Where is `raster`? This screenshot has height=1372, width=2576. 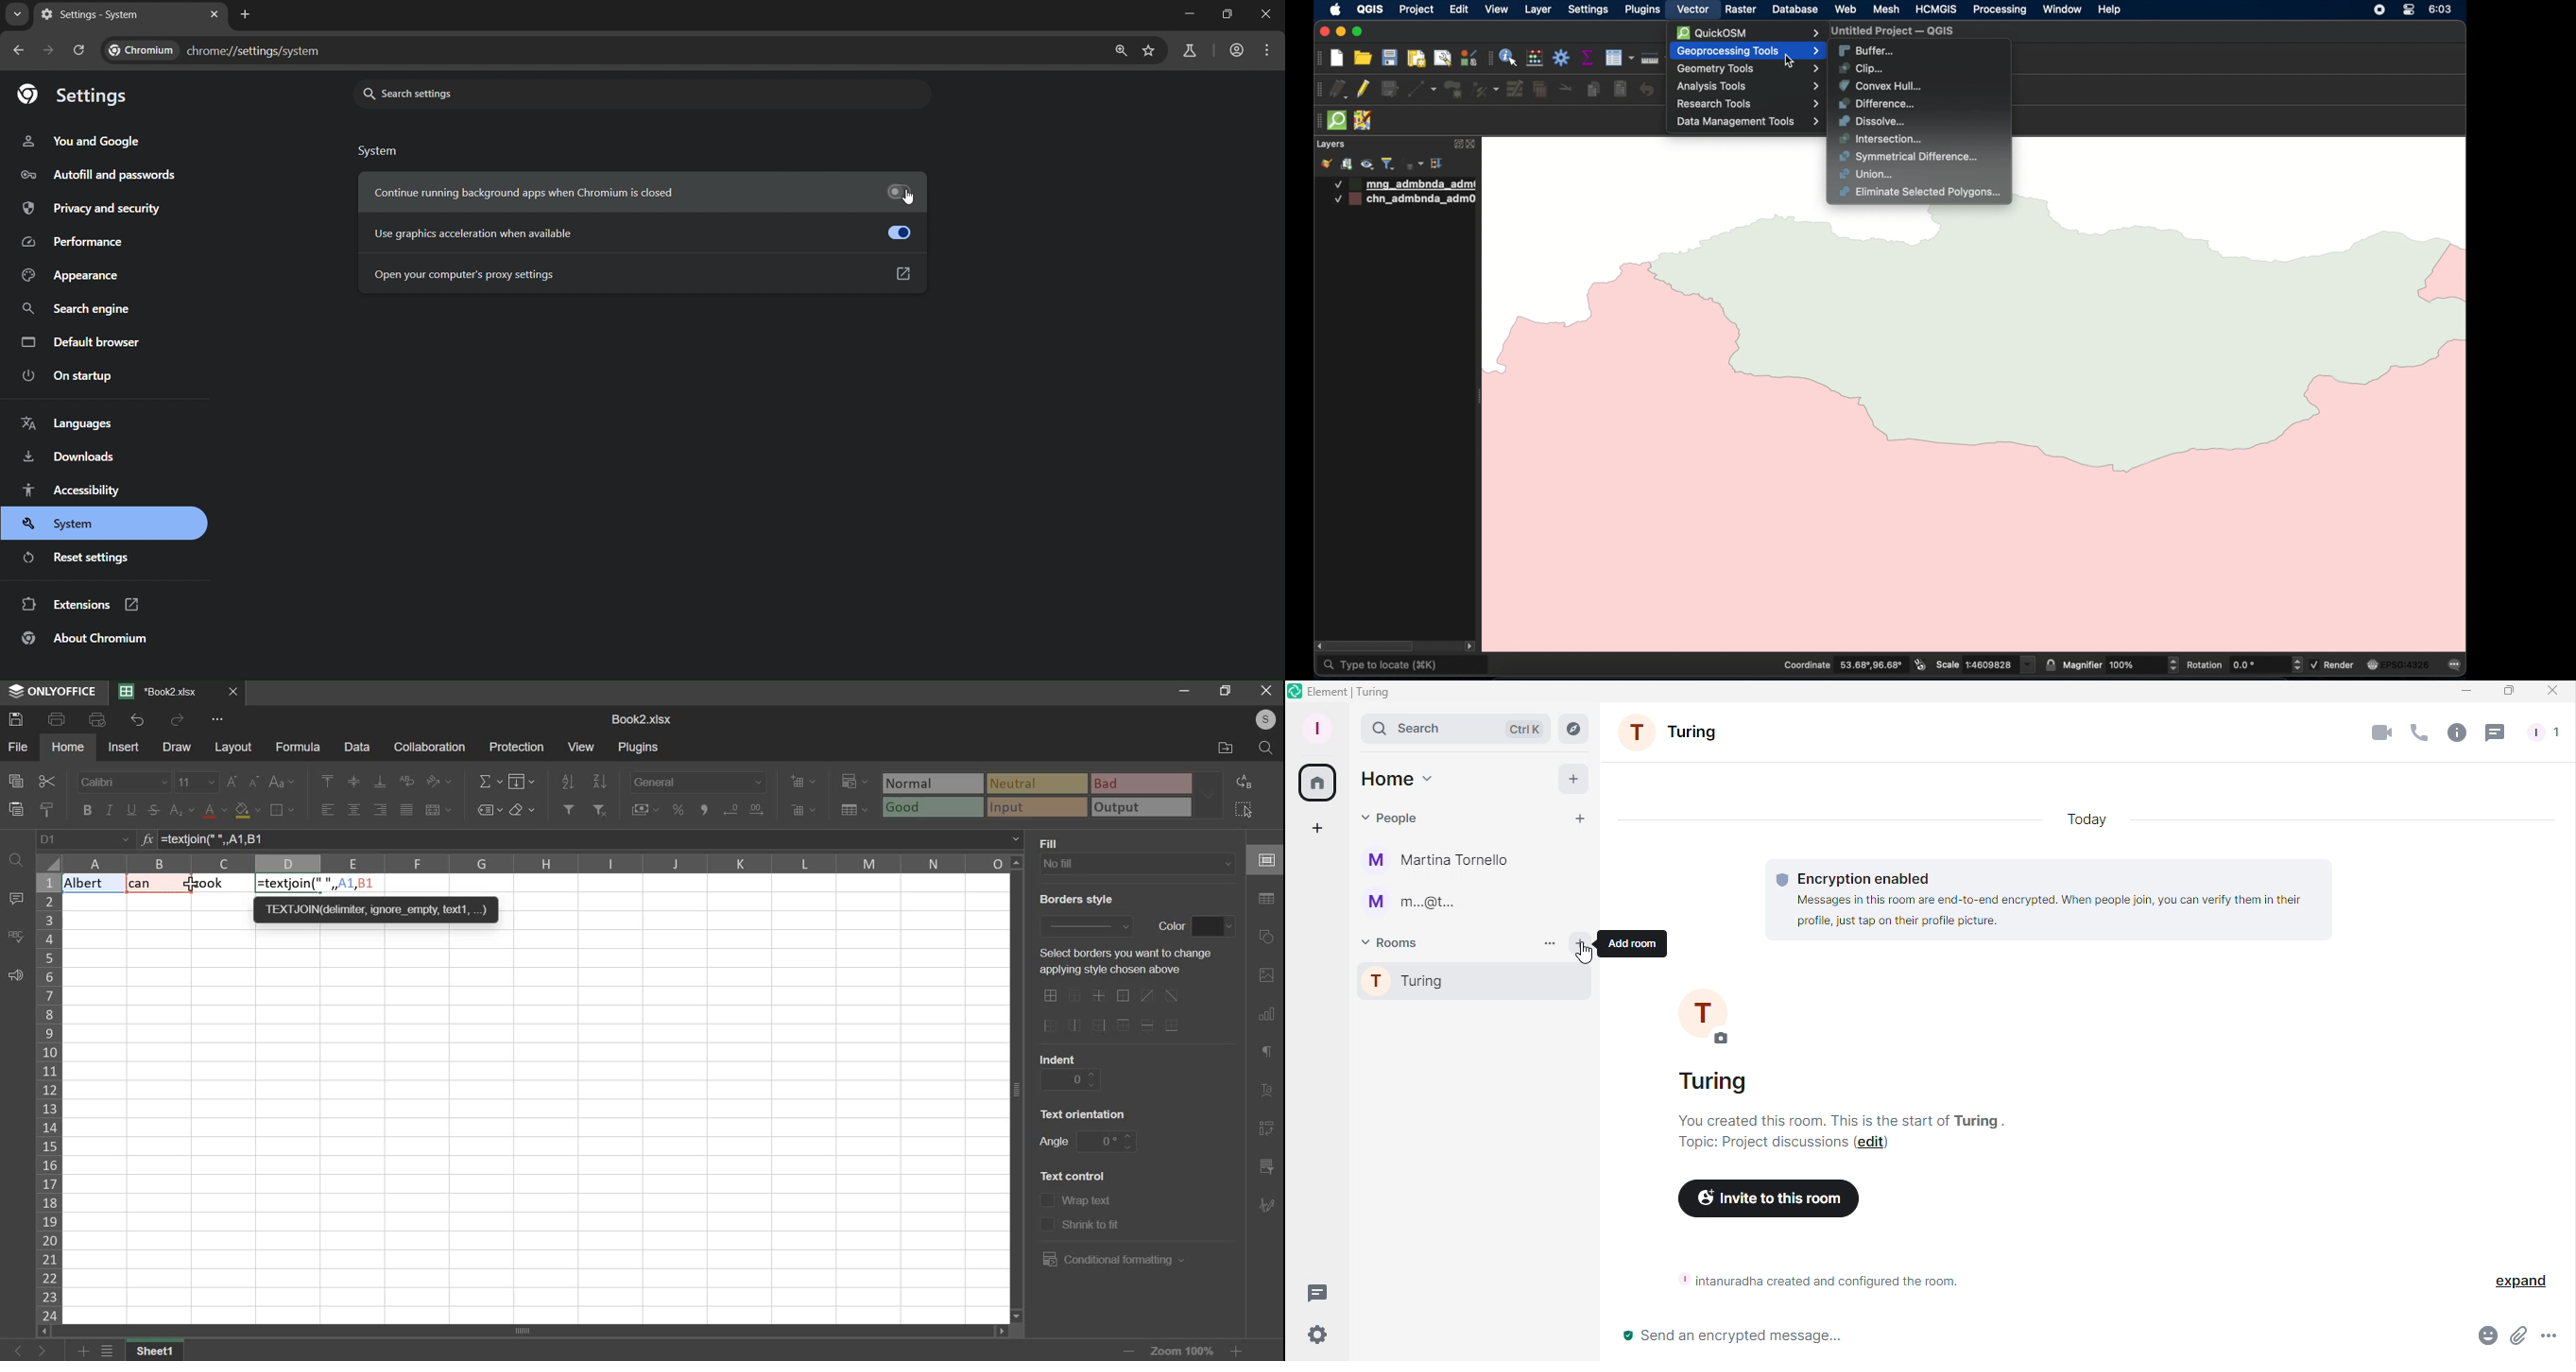
raster is located at coordinates (1739, 10).